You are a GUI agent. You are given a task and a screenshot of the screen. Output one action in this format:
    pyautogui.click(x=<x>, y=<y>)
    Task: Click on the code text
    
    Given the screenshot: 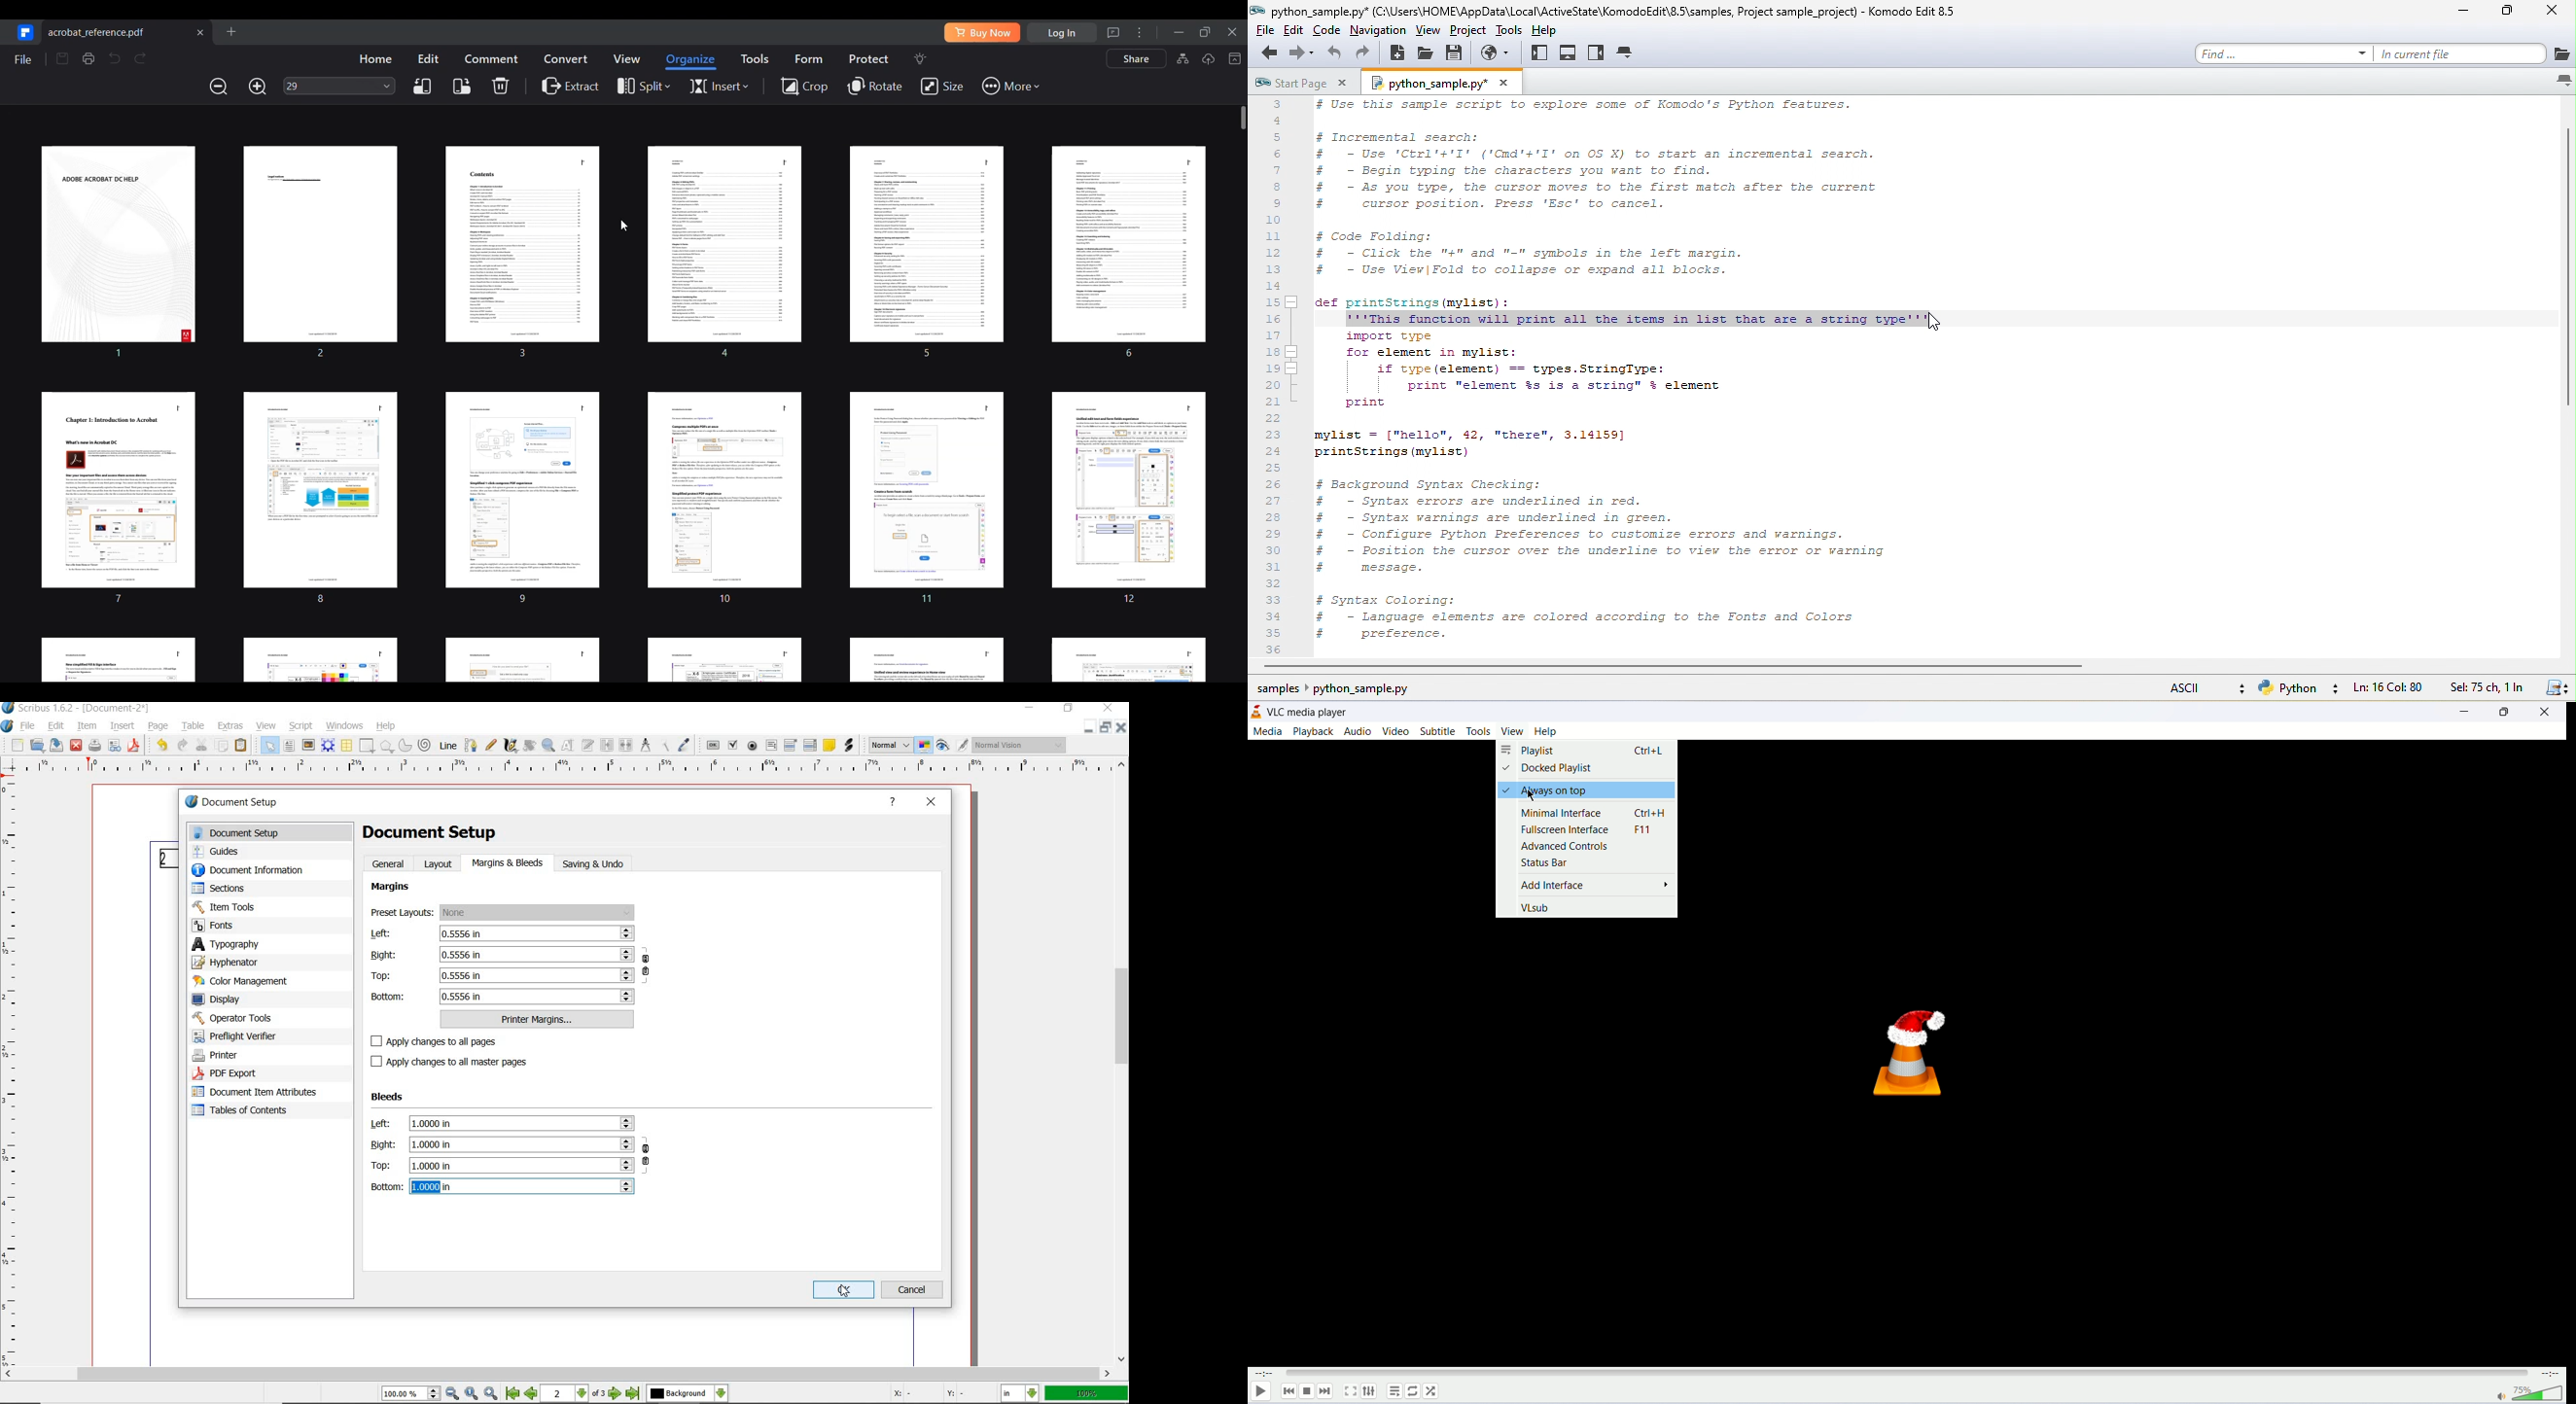 What is the action you would take?
    pyautogui.click(x=1596, y=204)
    